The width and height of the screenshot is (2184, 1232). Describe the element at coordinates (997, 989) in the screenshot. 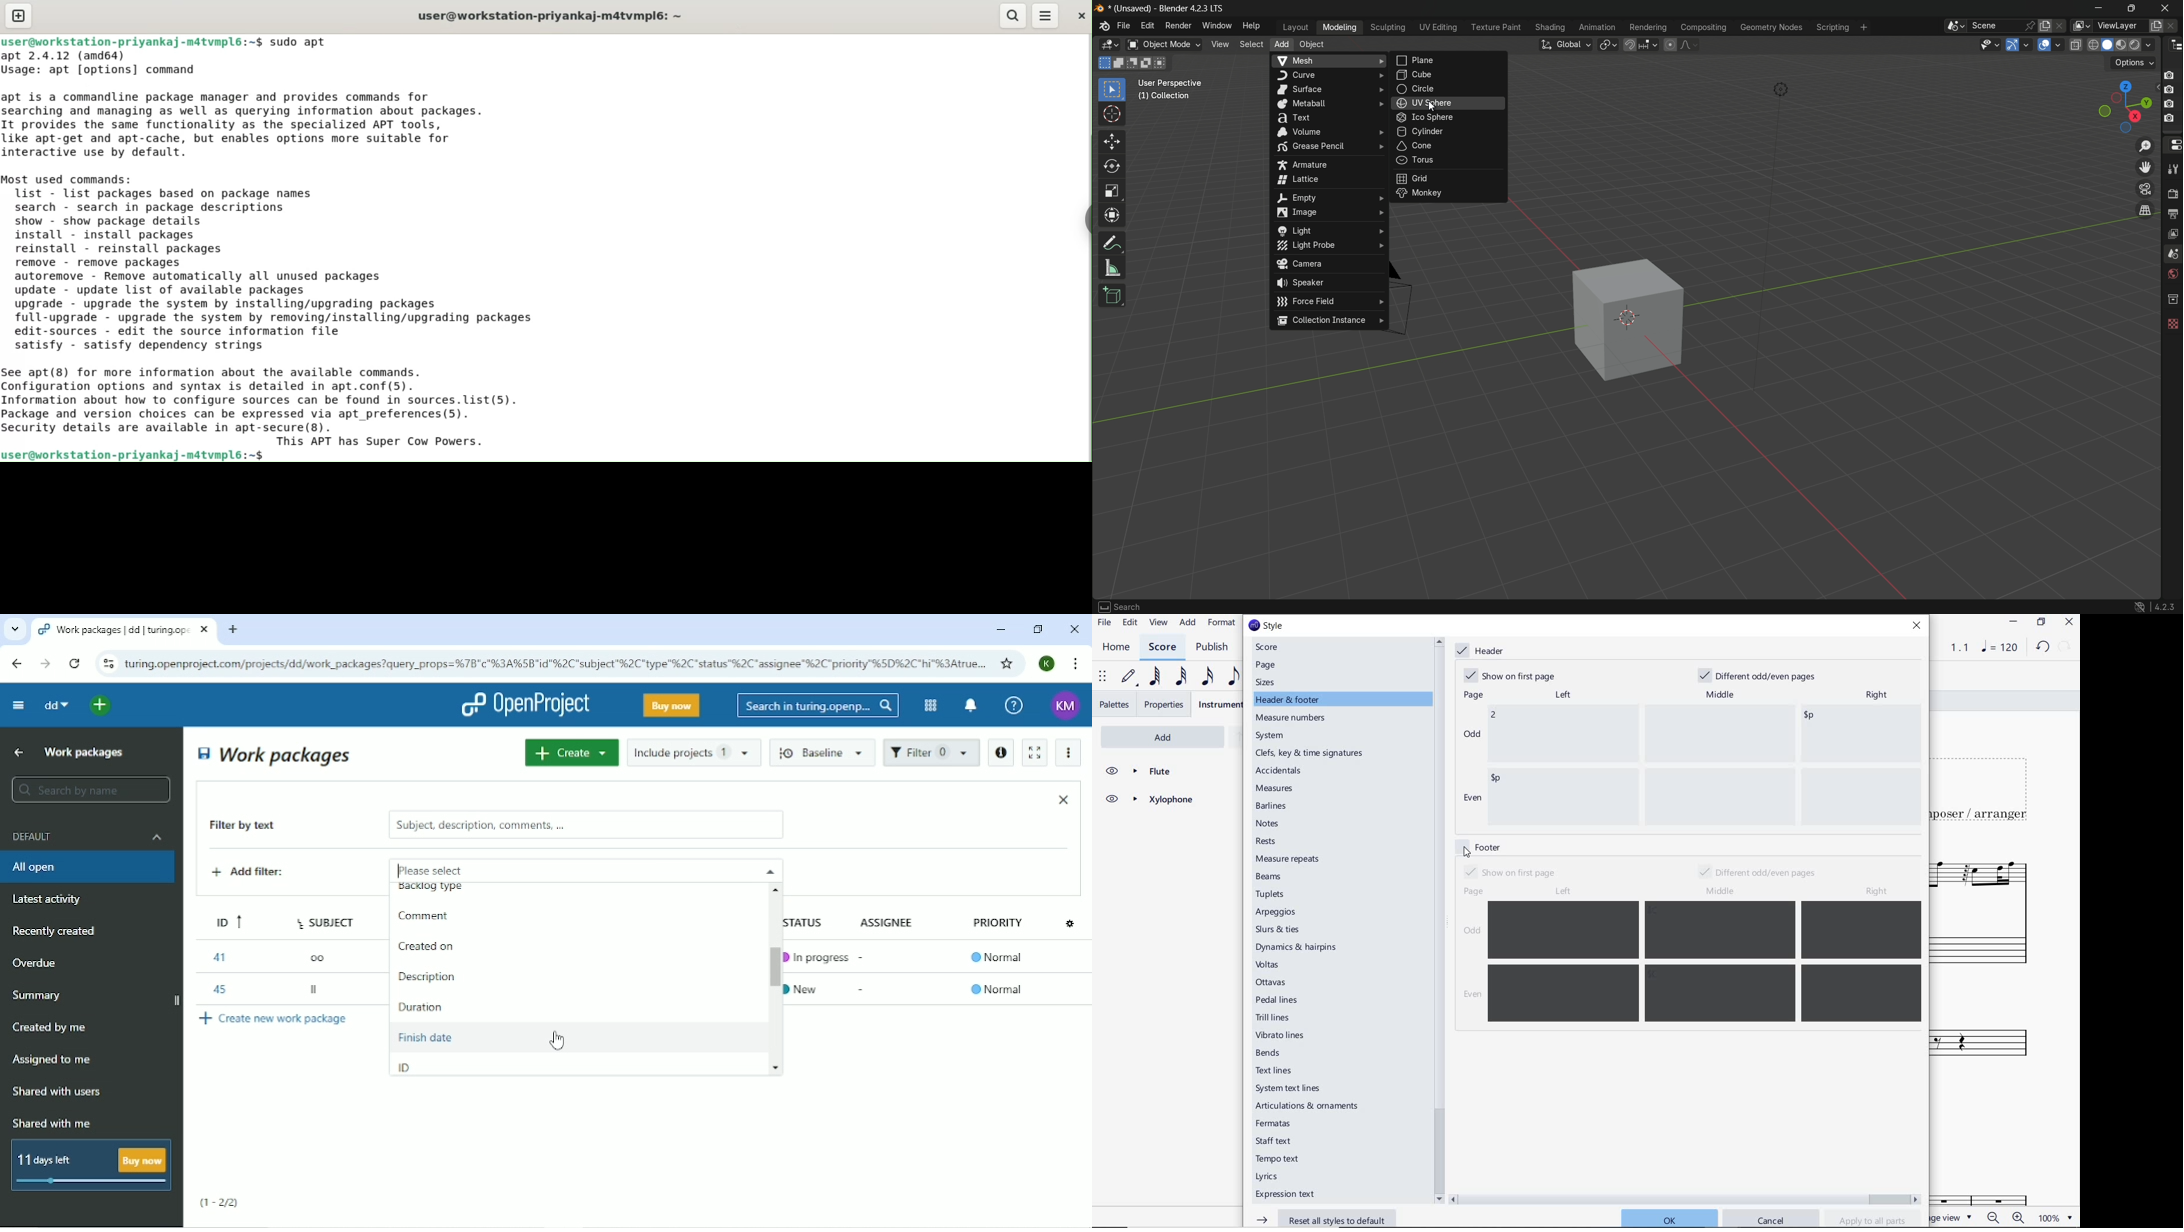

I see `Normal` at that location.